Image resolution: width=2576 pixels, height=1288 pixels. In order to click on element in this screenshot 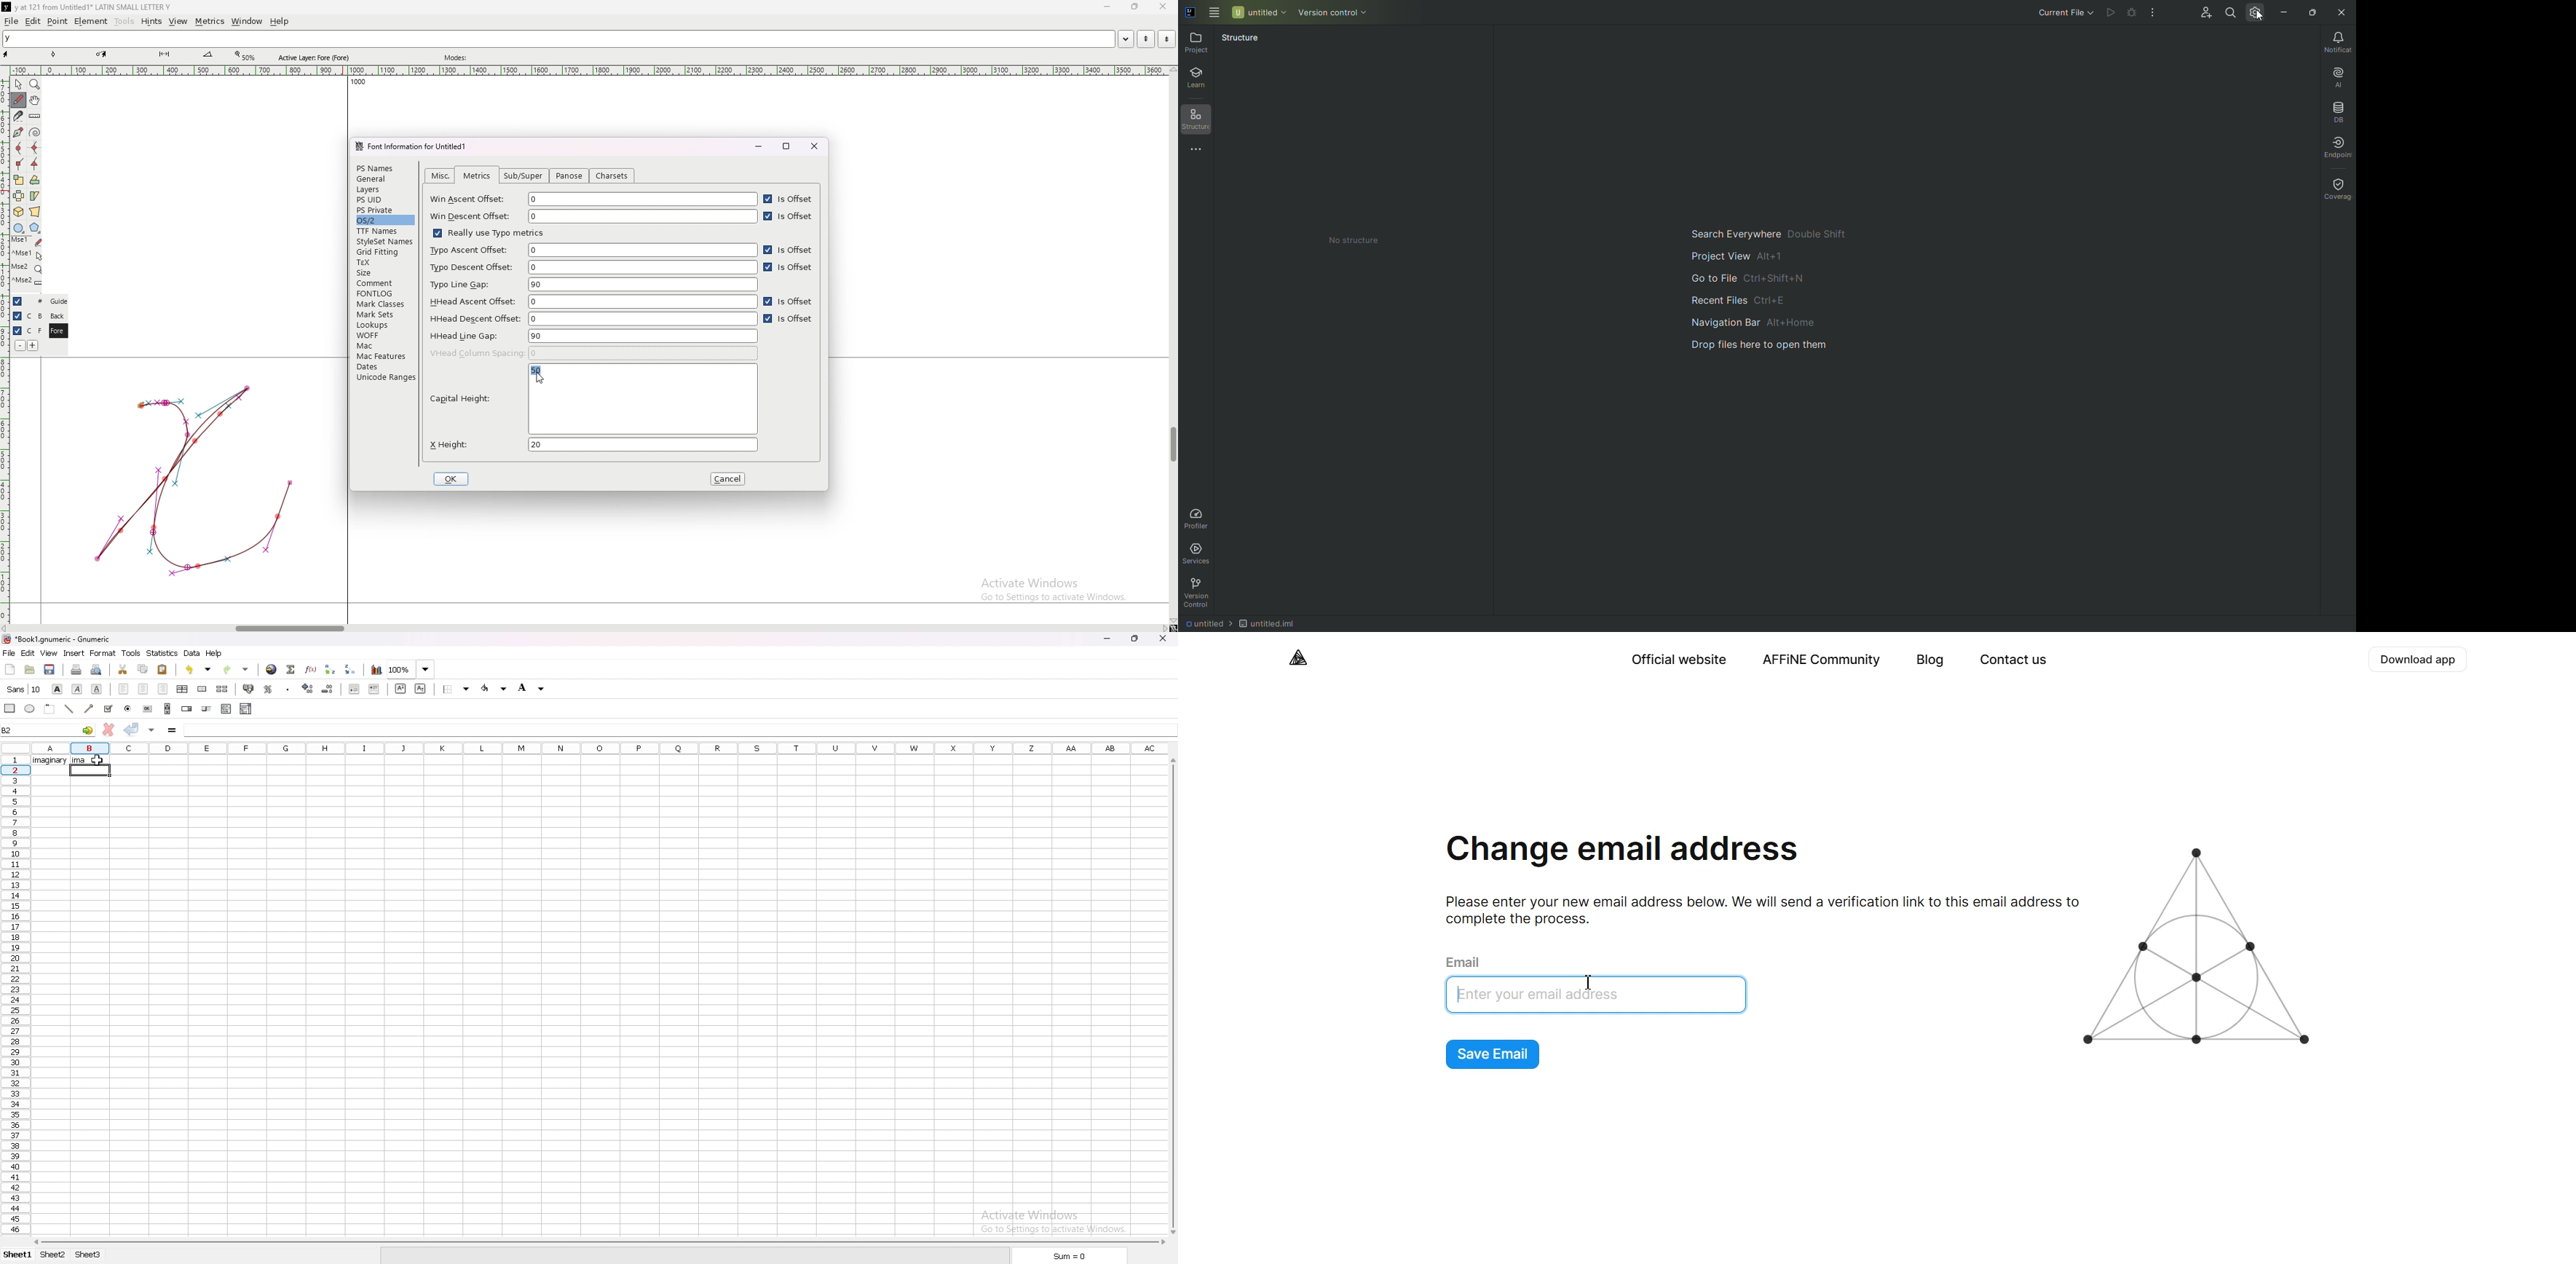, I will do `click(91, 21)`.